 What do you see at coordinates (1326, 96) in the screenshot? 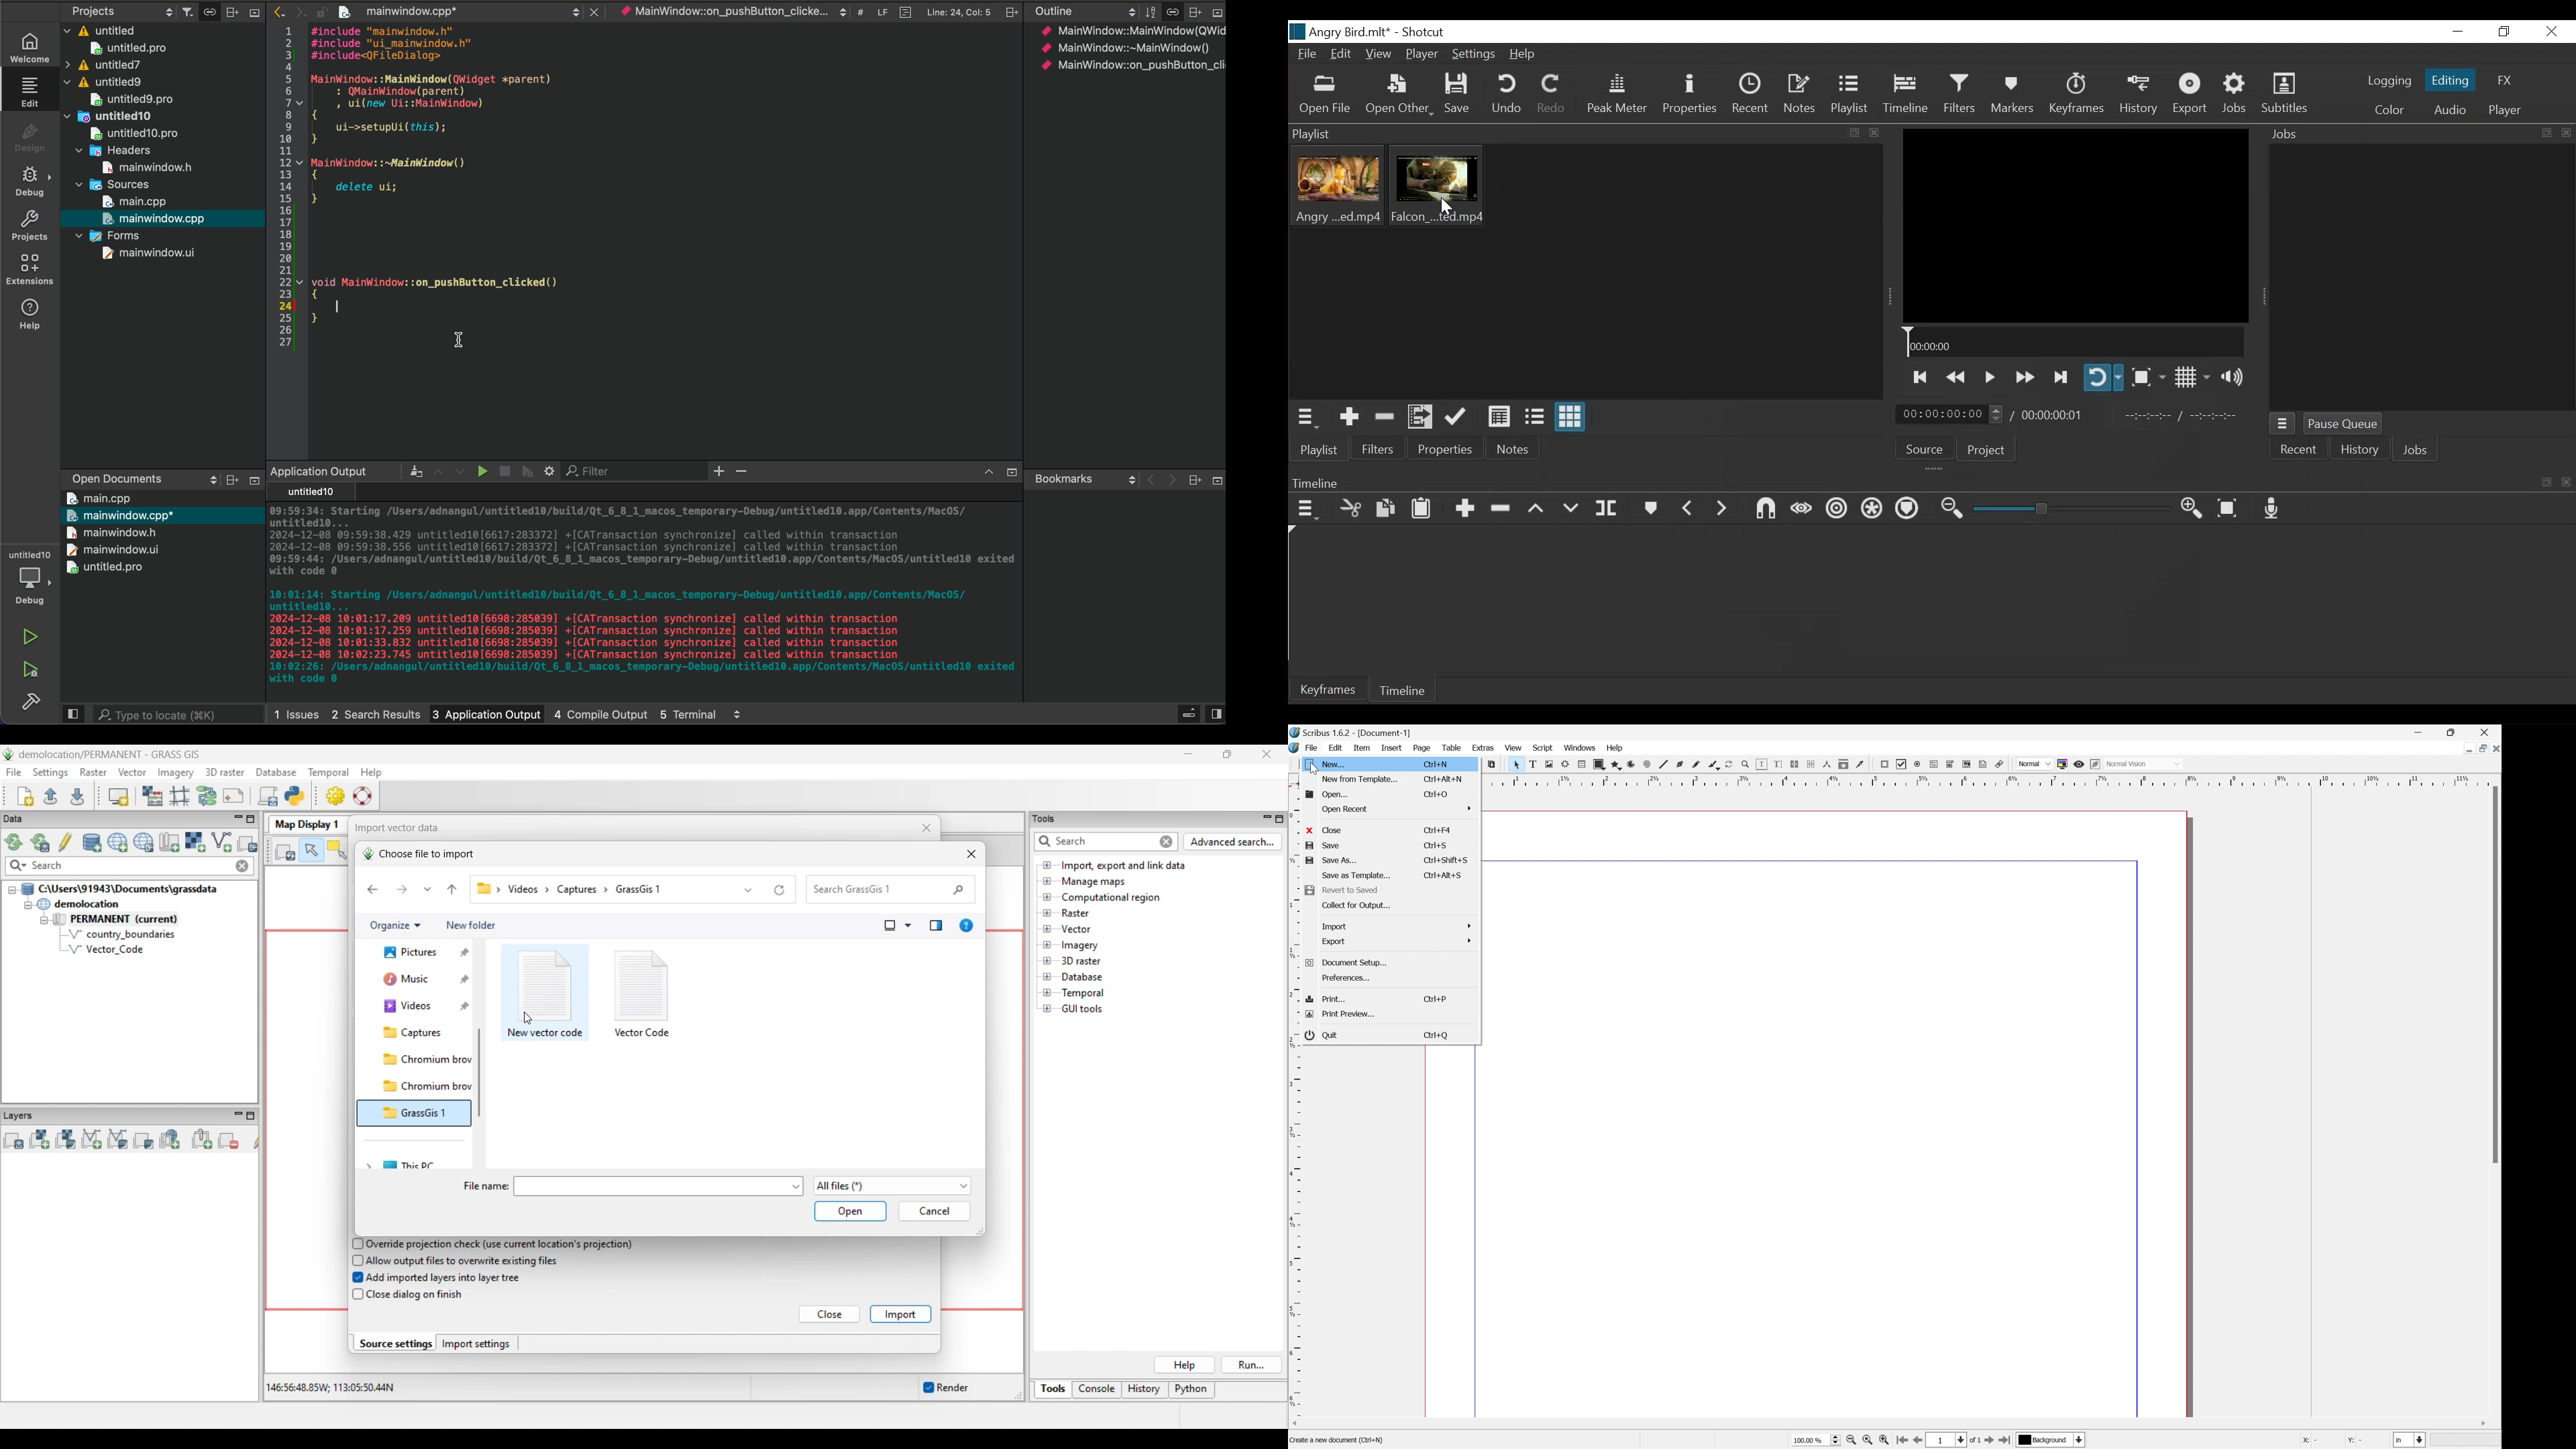
I see `Open File` at bounding box center [1326, 96].